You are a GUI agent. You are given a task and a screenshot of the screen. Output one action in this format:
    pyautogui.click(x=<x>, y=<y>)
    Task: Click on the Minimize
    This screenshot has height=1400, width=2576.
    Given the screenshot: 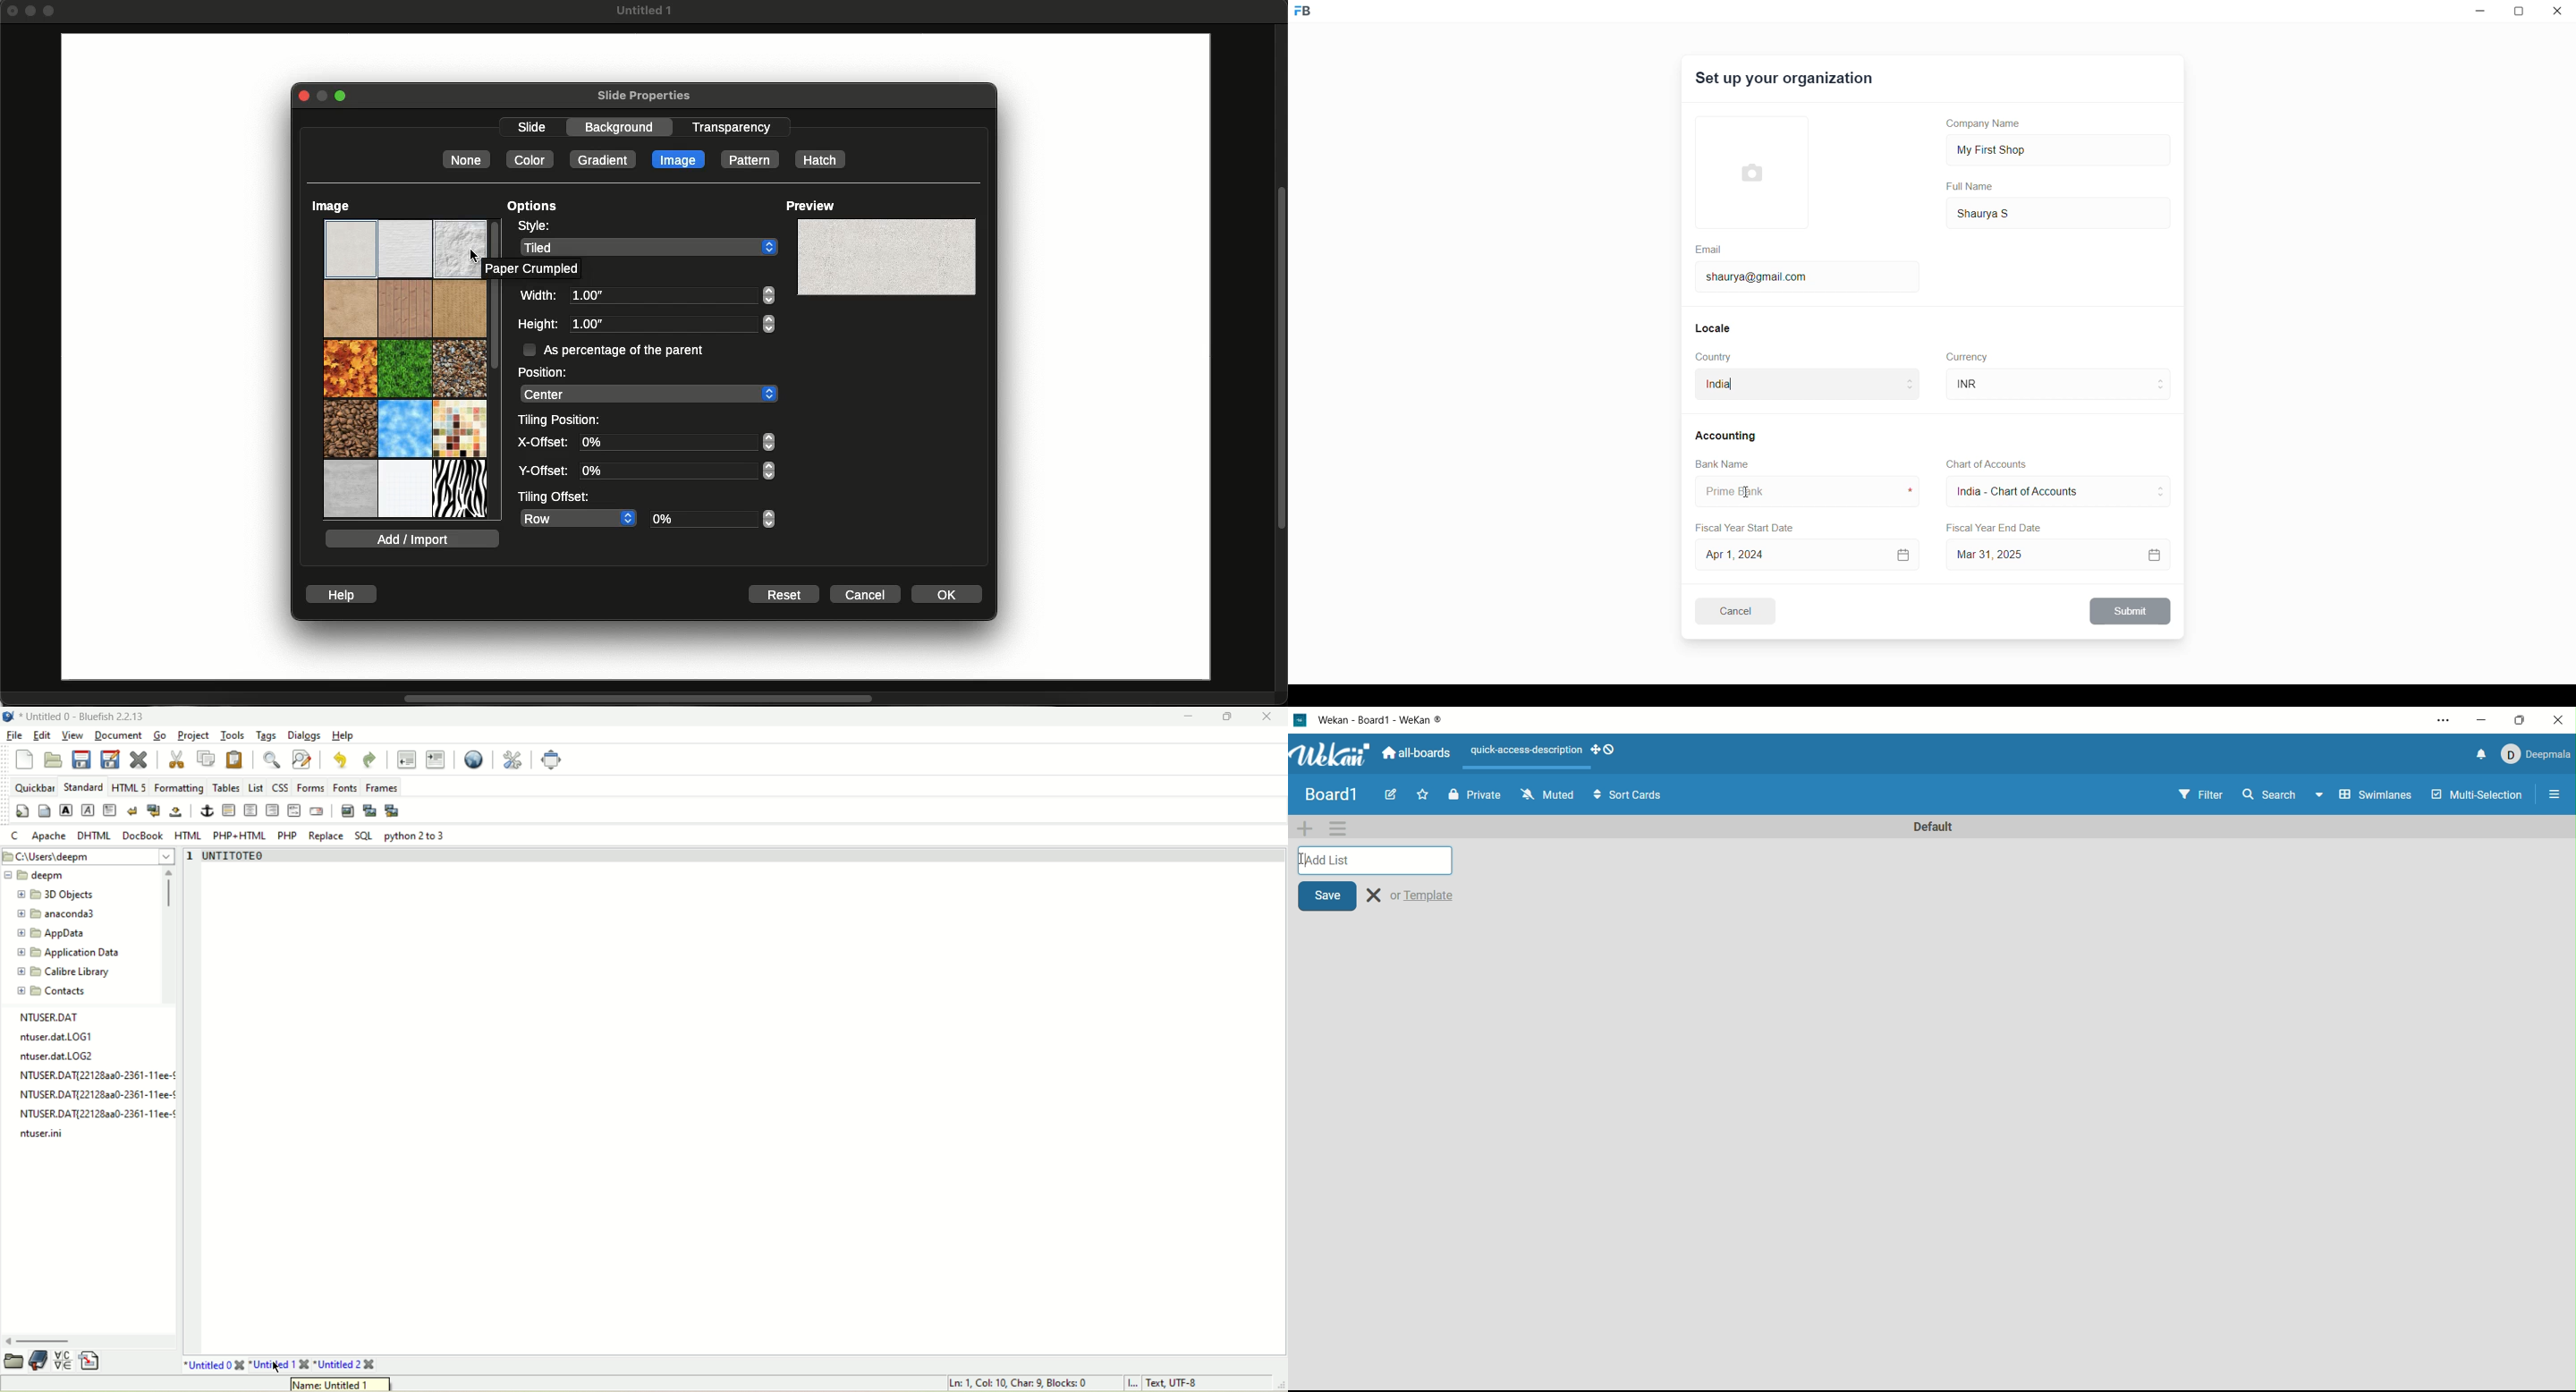 What is the action you would take?
    pyautogui.click(x=321, y=97)
    